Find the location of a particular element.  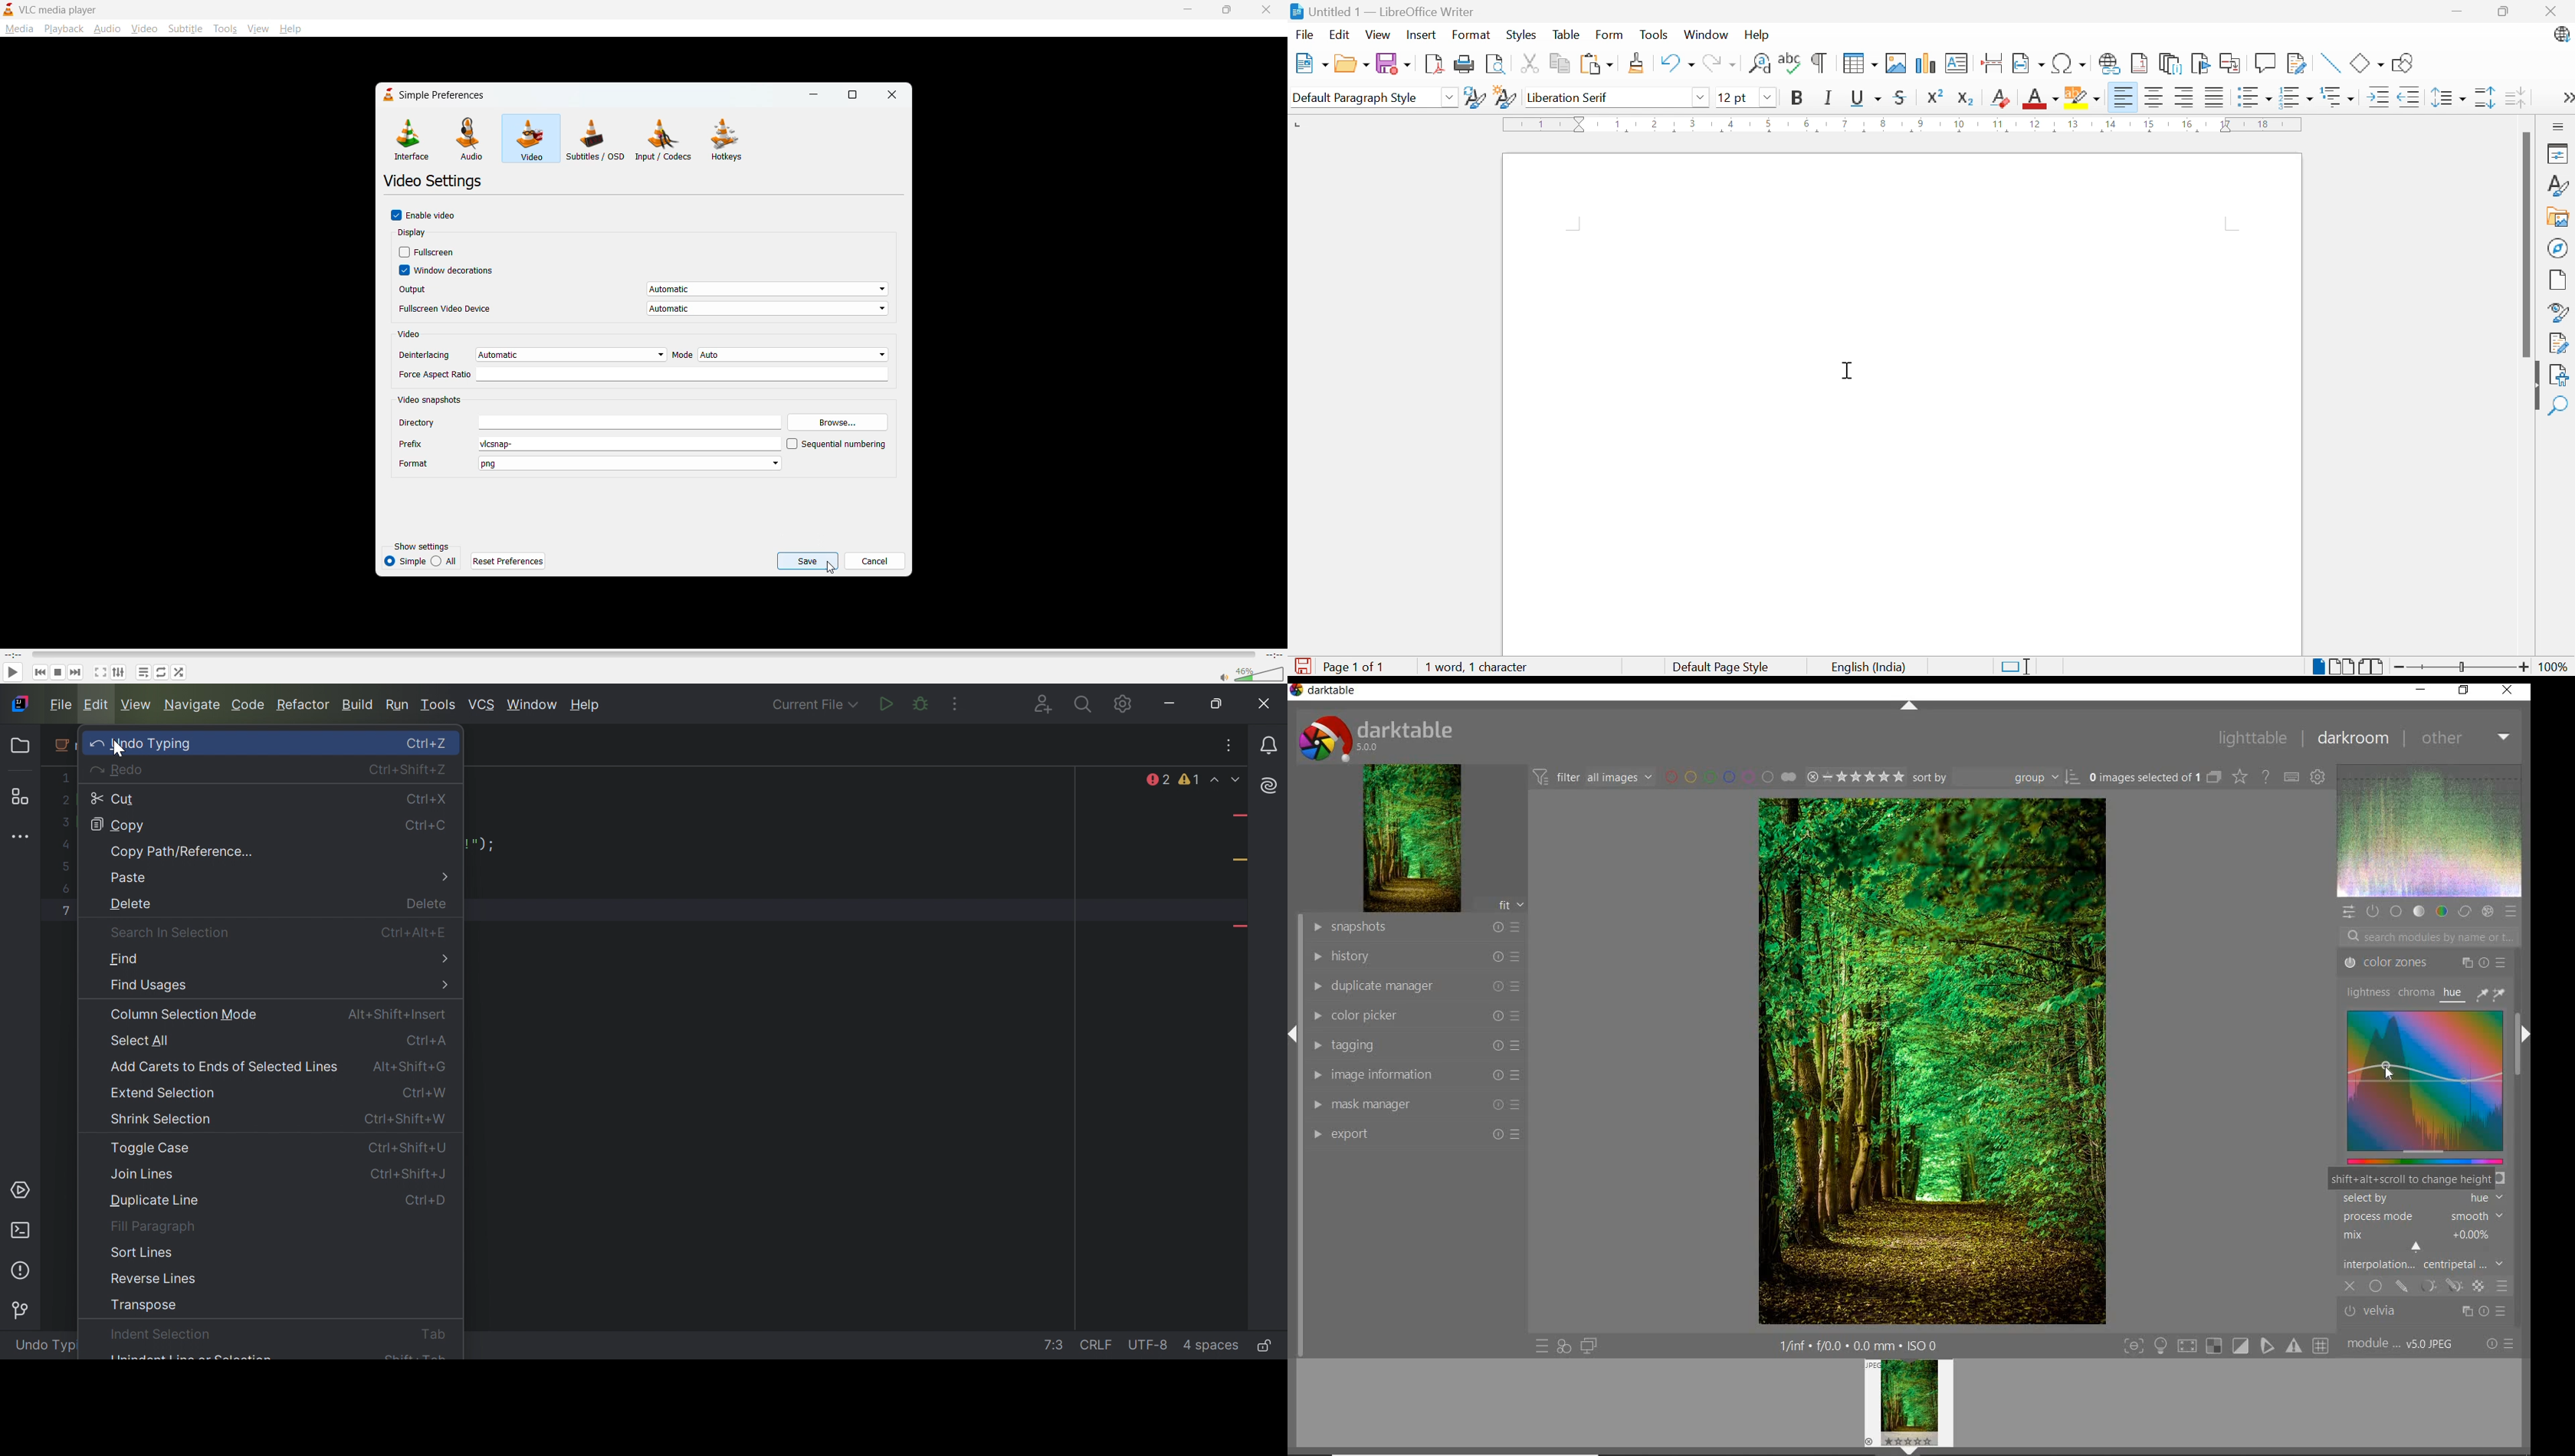

Join Lines is located at coordinates (143, 1174).